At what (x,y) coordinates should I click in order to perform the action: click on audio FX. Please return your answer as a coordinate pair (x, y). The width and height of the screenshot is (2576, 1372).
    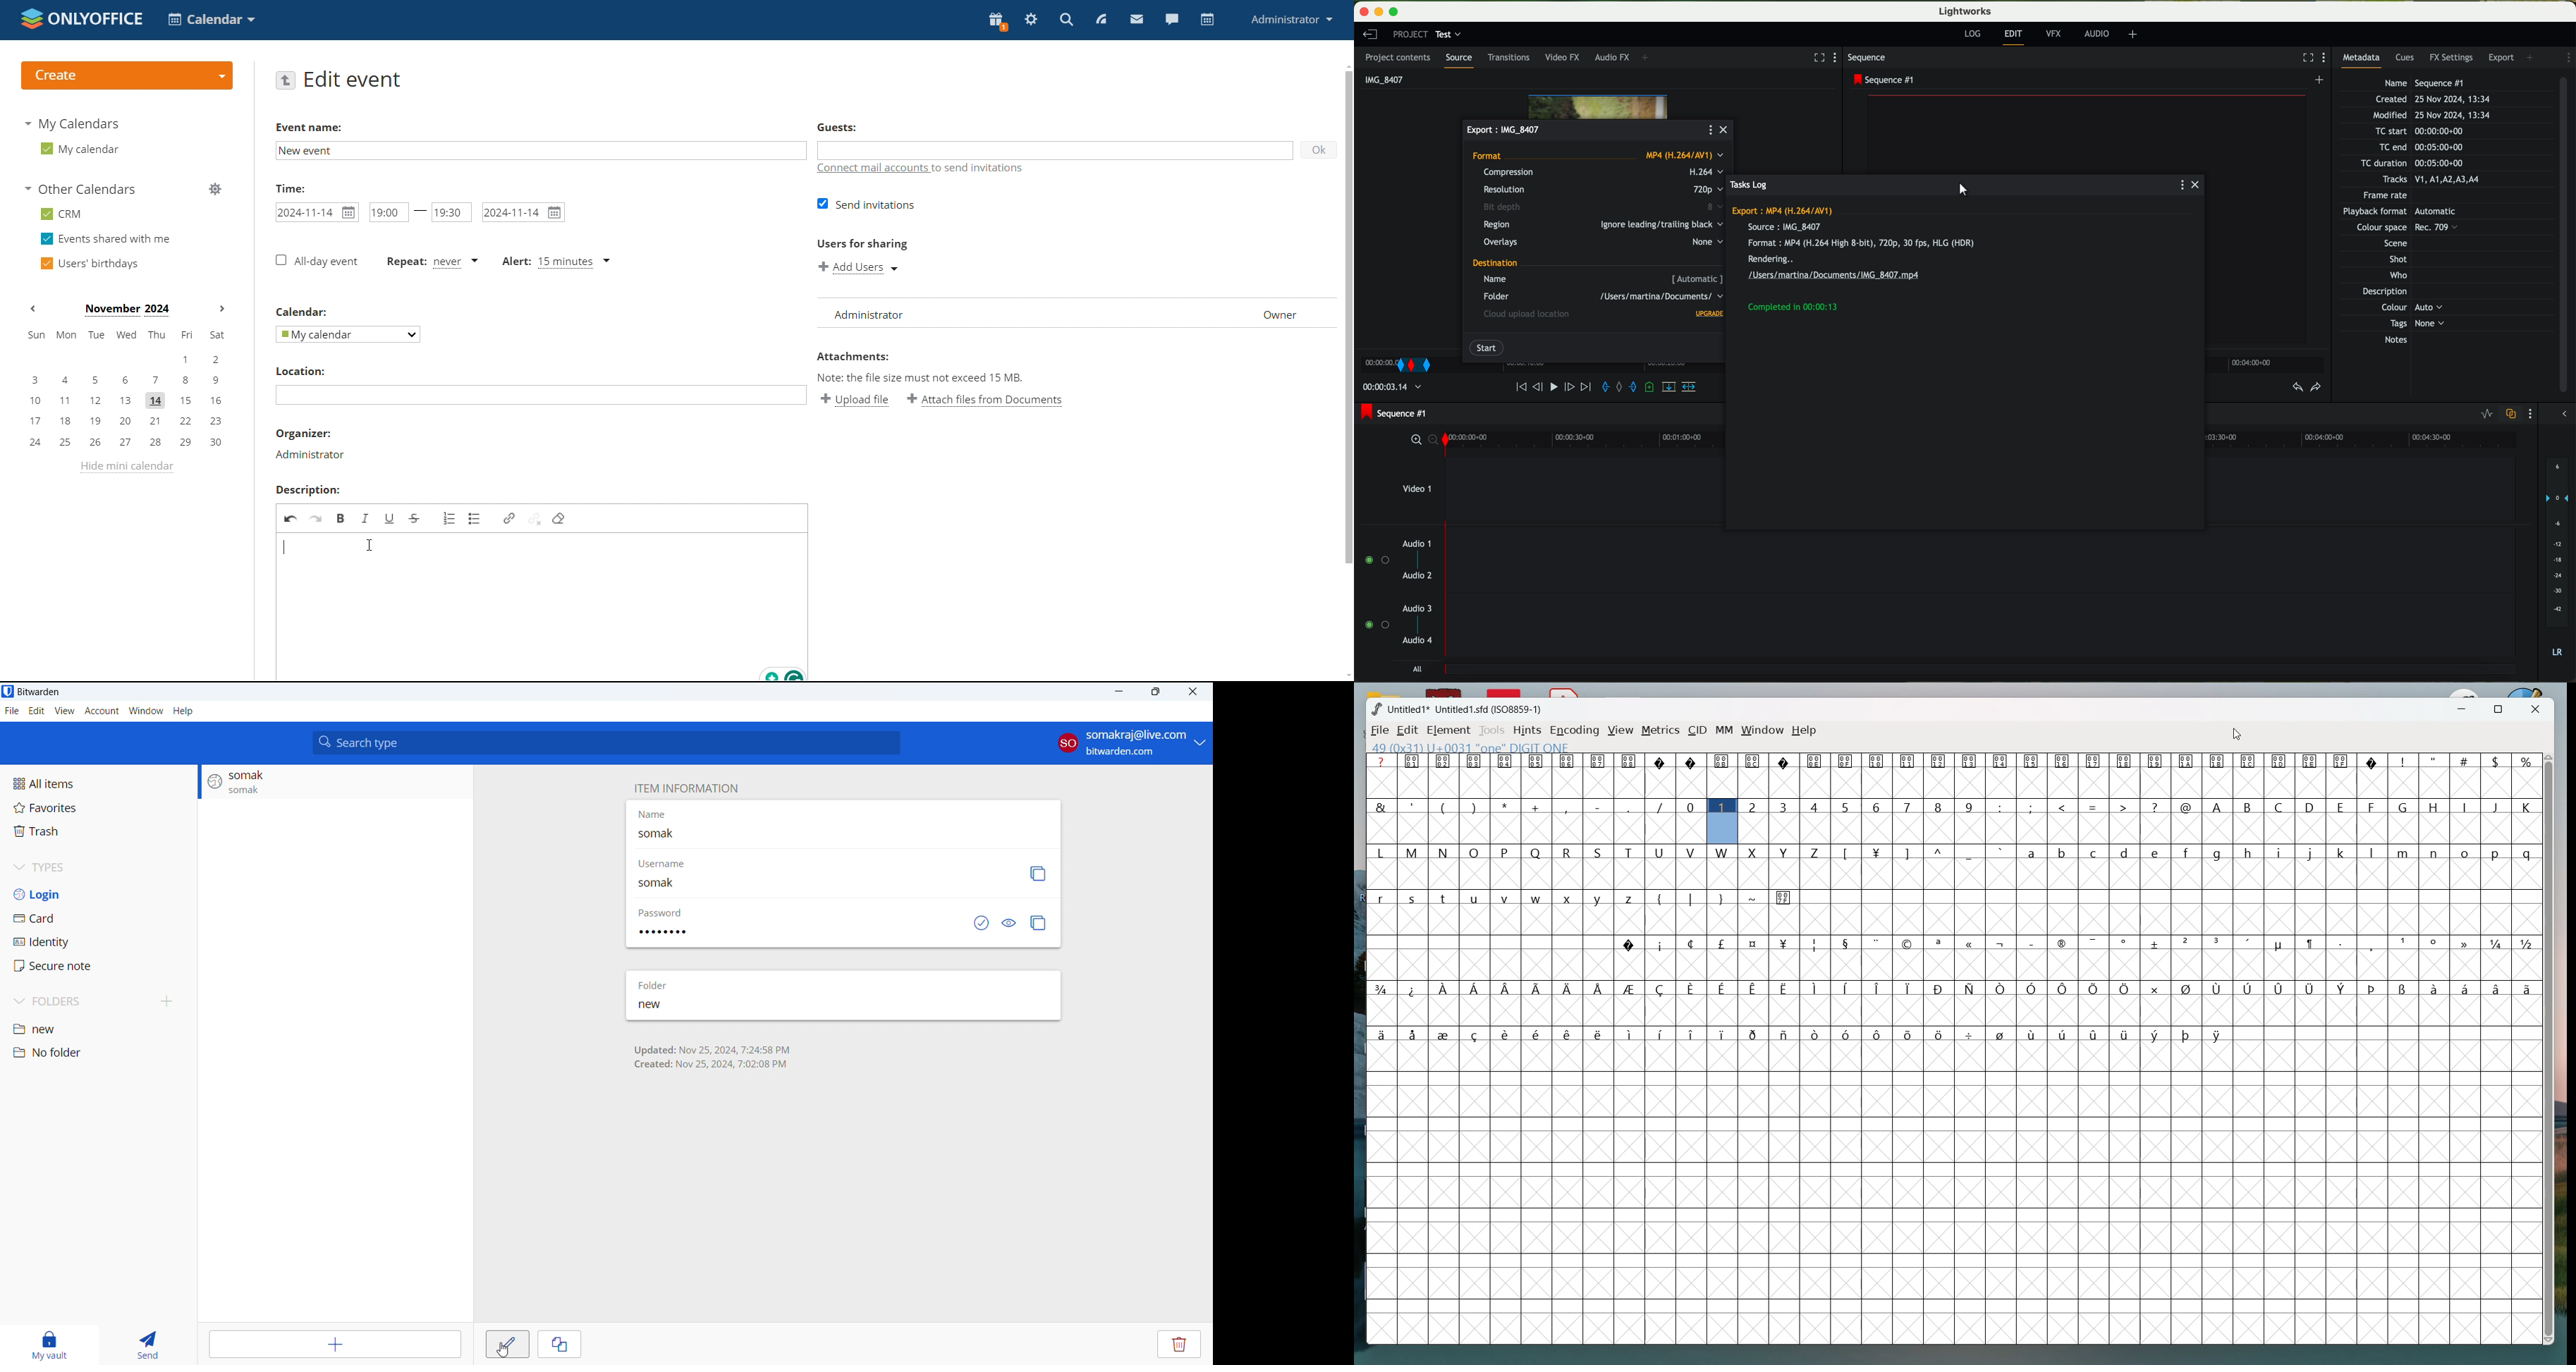
    Looking at the image, I should click on (1611, 57).